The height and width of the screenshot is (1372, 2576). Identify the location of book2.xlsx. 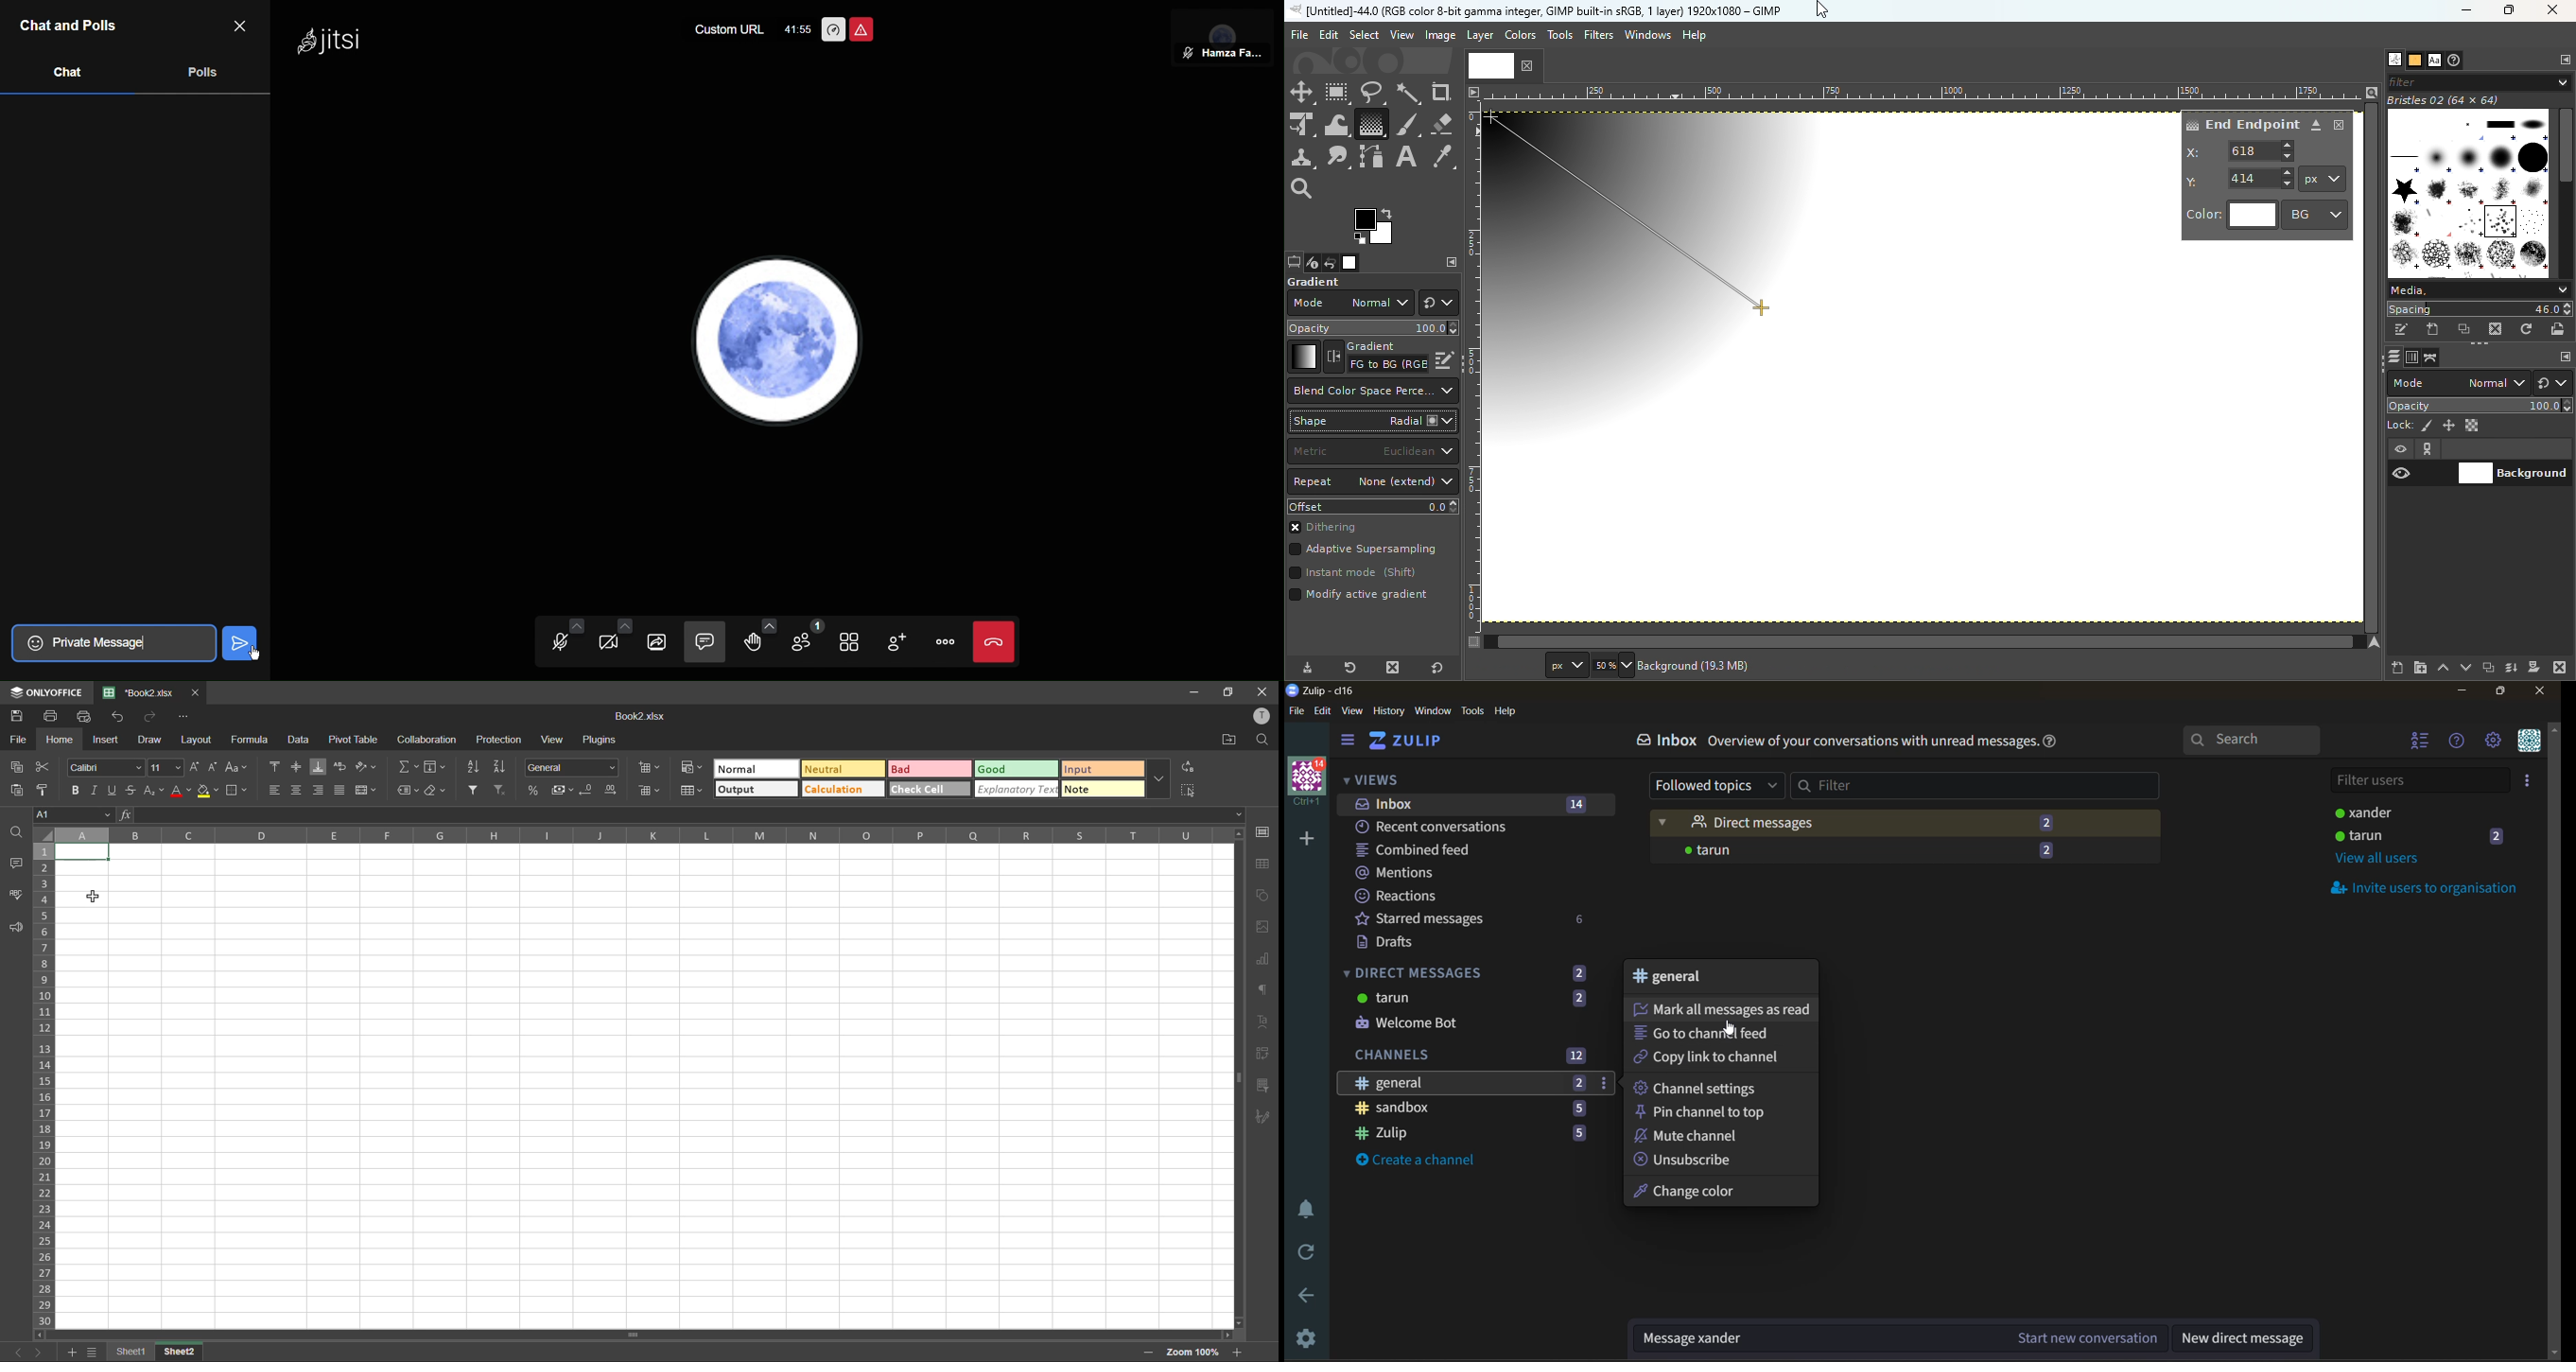
(137, 692).